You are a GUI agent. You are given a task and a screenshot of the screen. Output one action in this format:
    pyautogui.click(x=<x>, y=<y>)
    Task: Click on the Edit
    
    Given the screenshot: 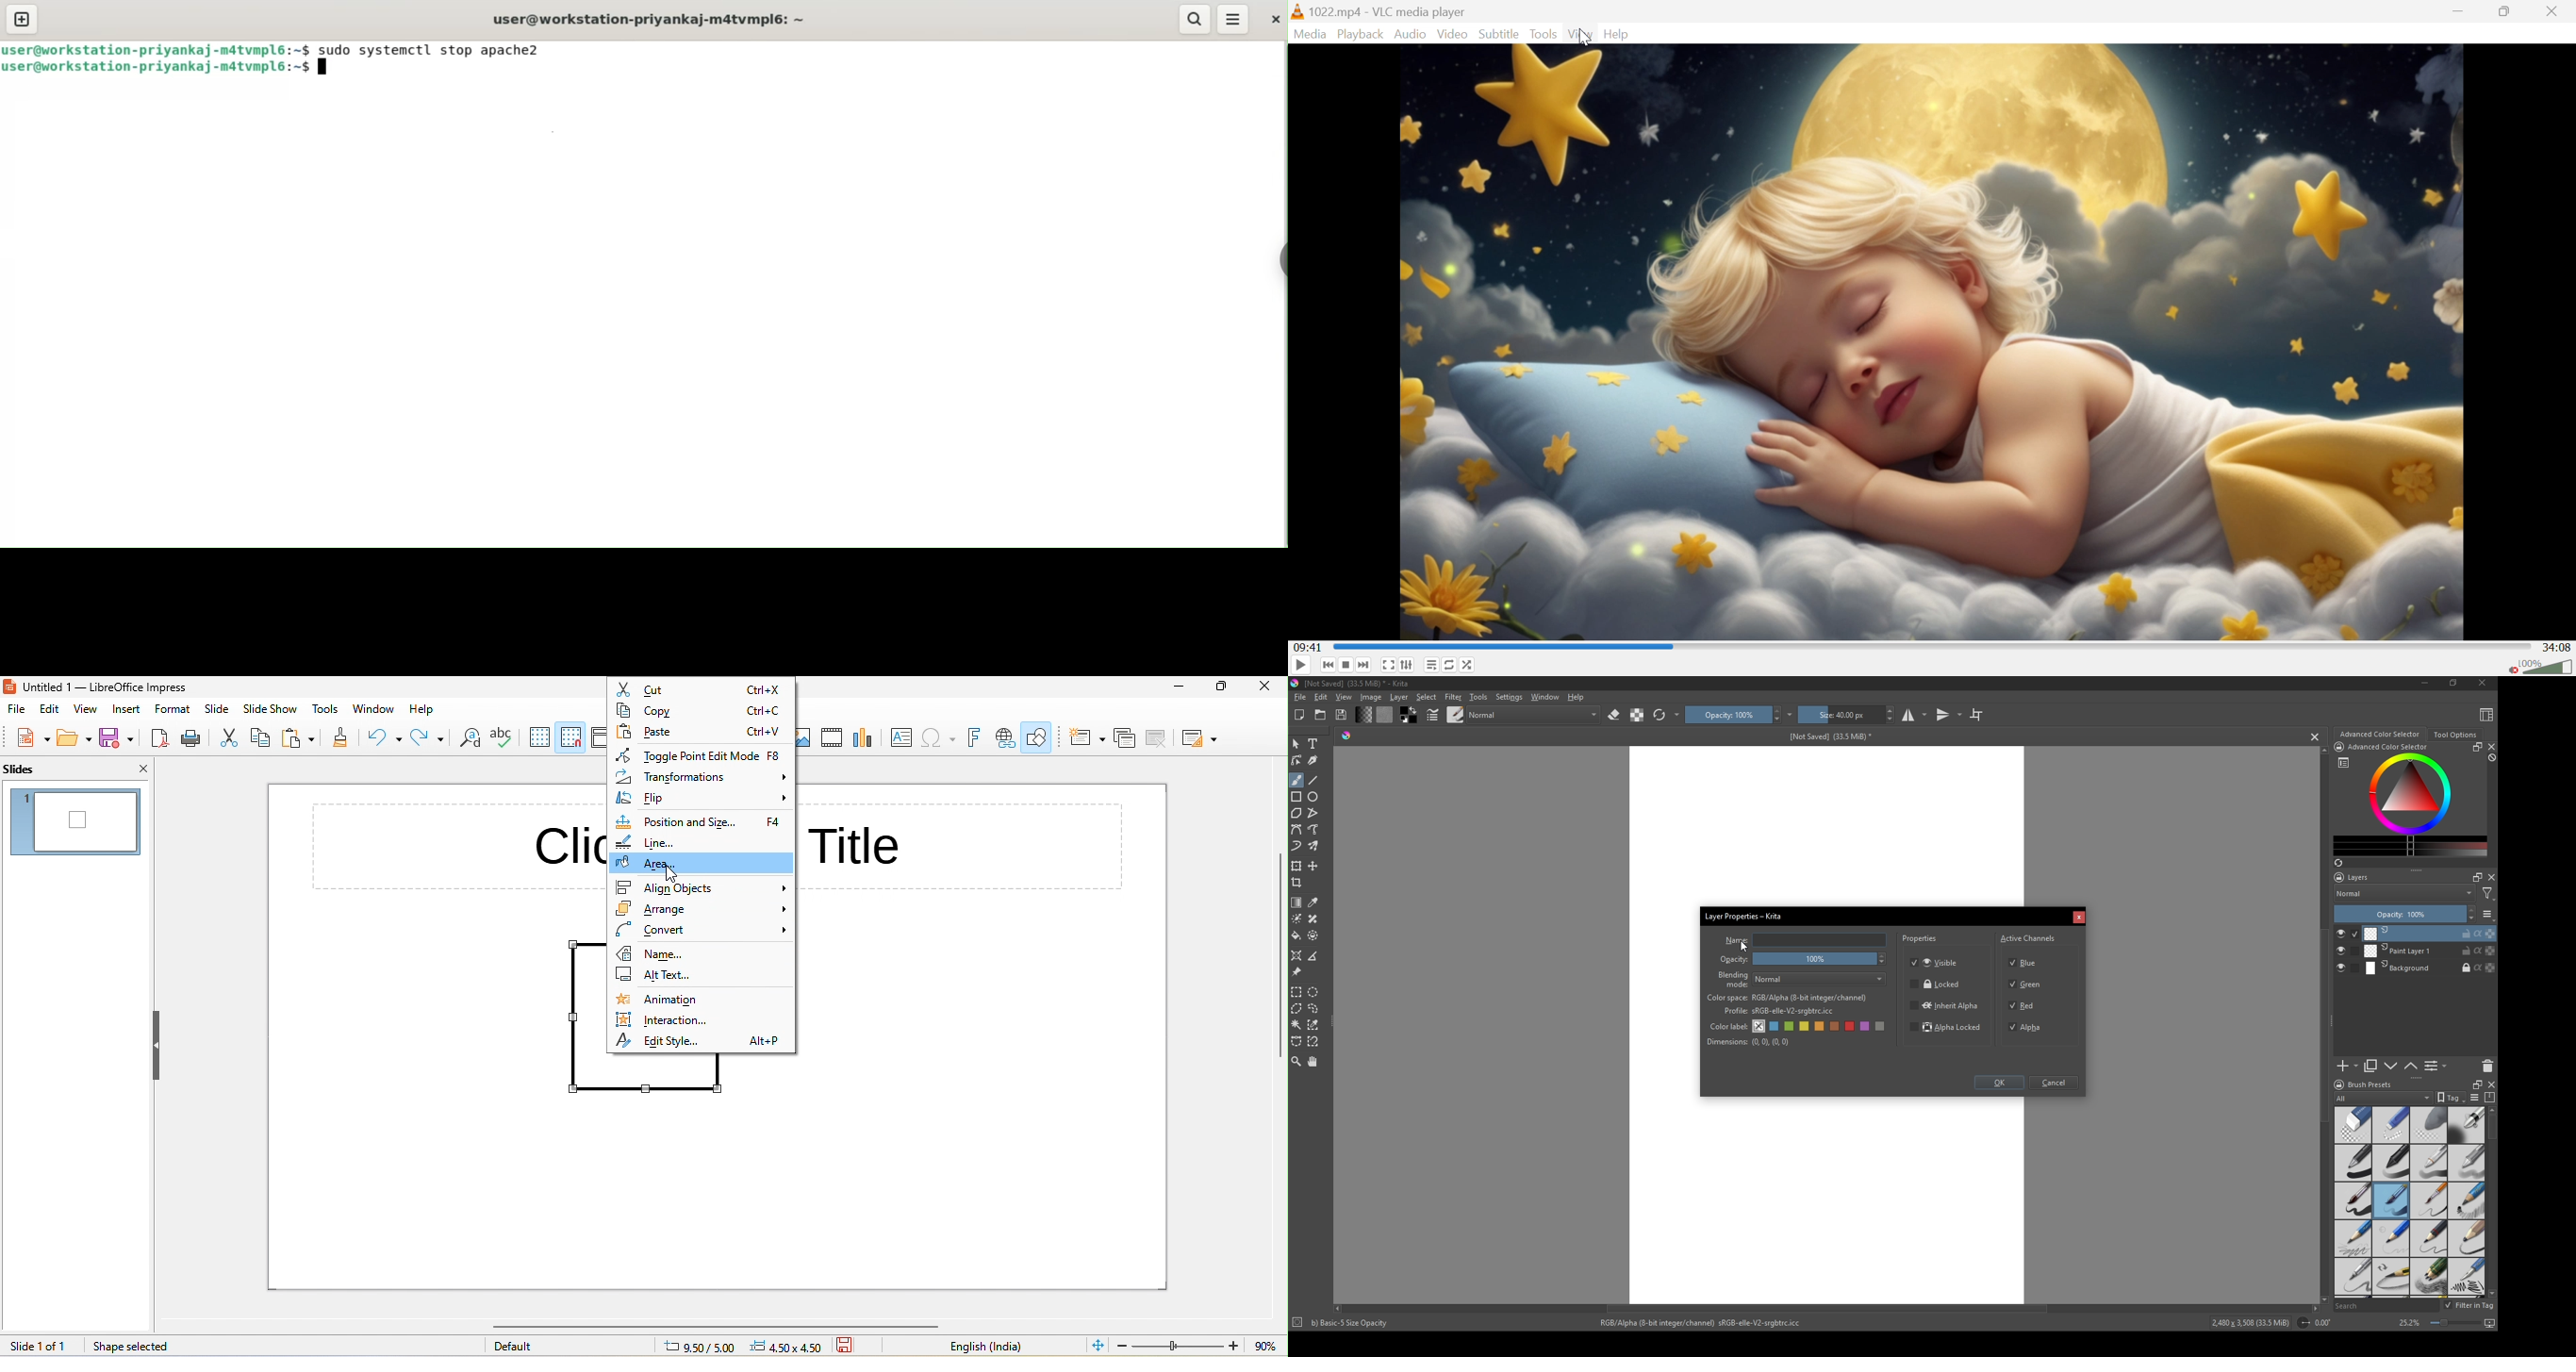 What is the action you would take?
    pyautogui.click(x=1320, y=697)
    